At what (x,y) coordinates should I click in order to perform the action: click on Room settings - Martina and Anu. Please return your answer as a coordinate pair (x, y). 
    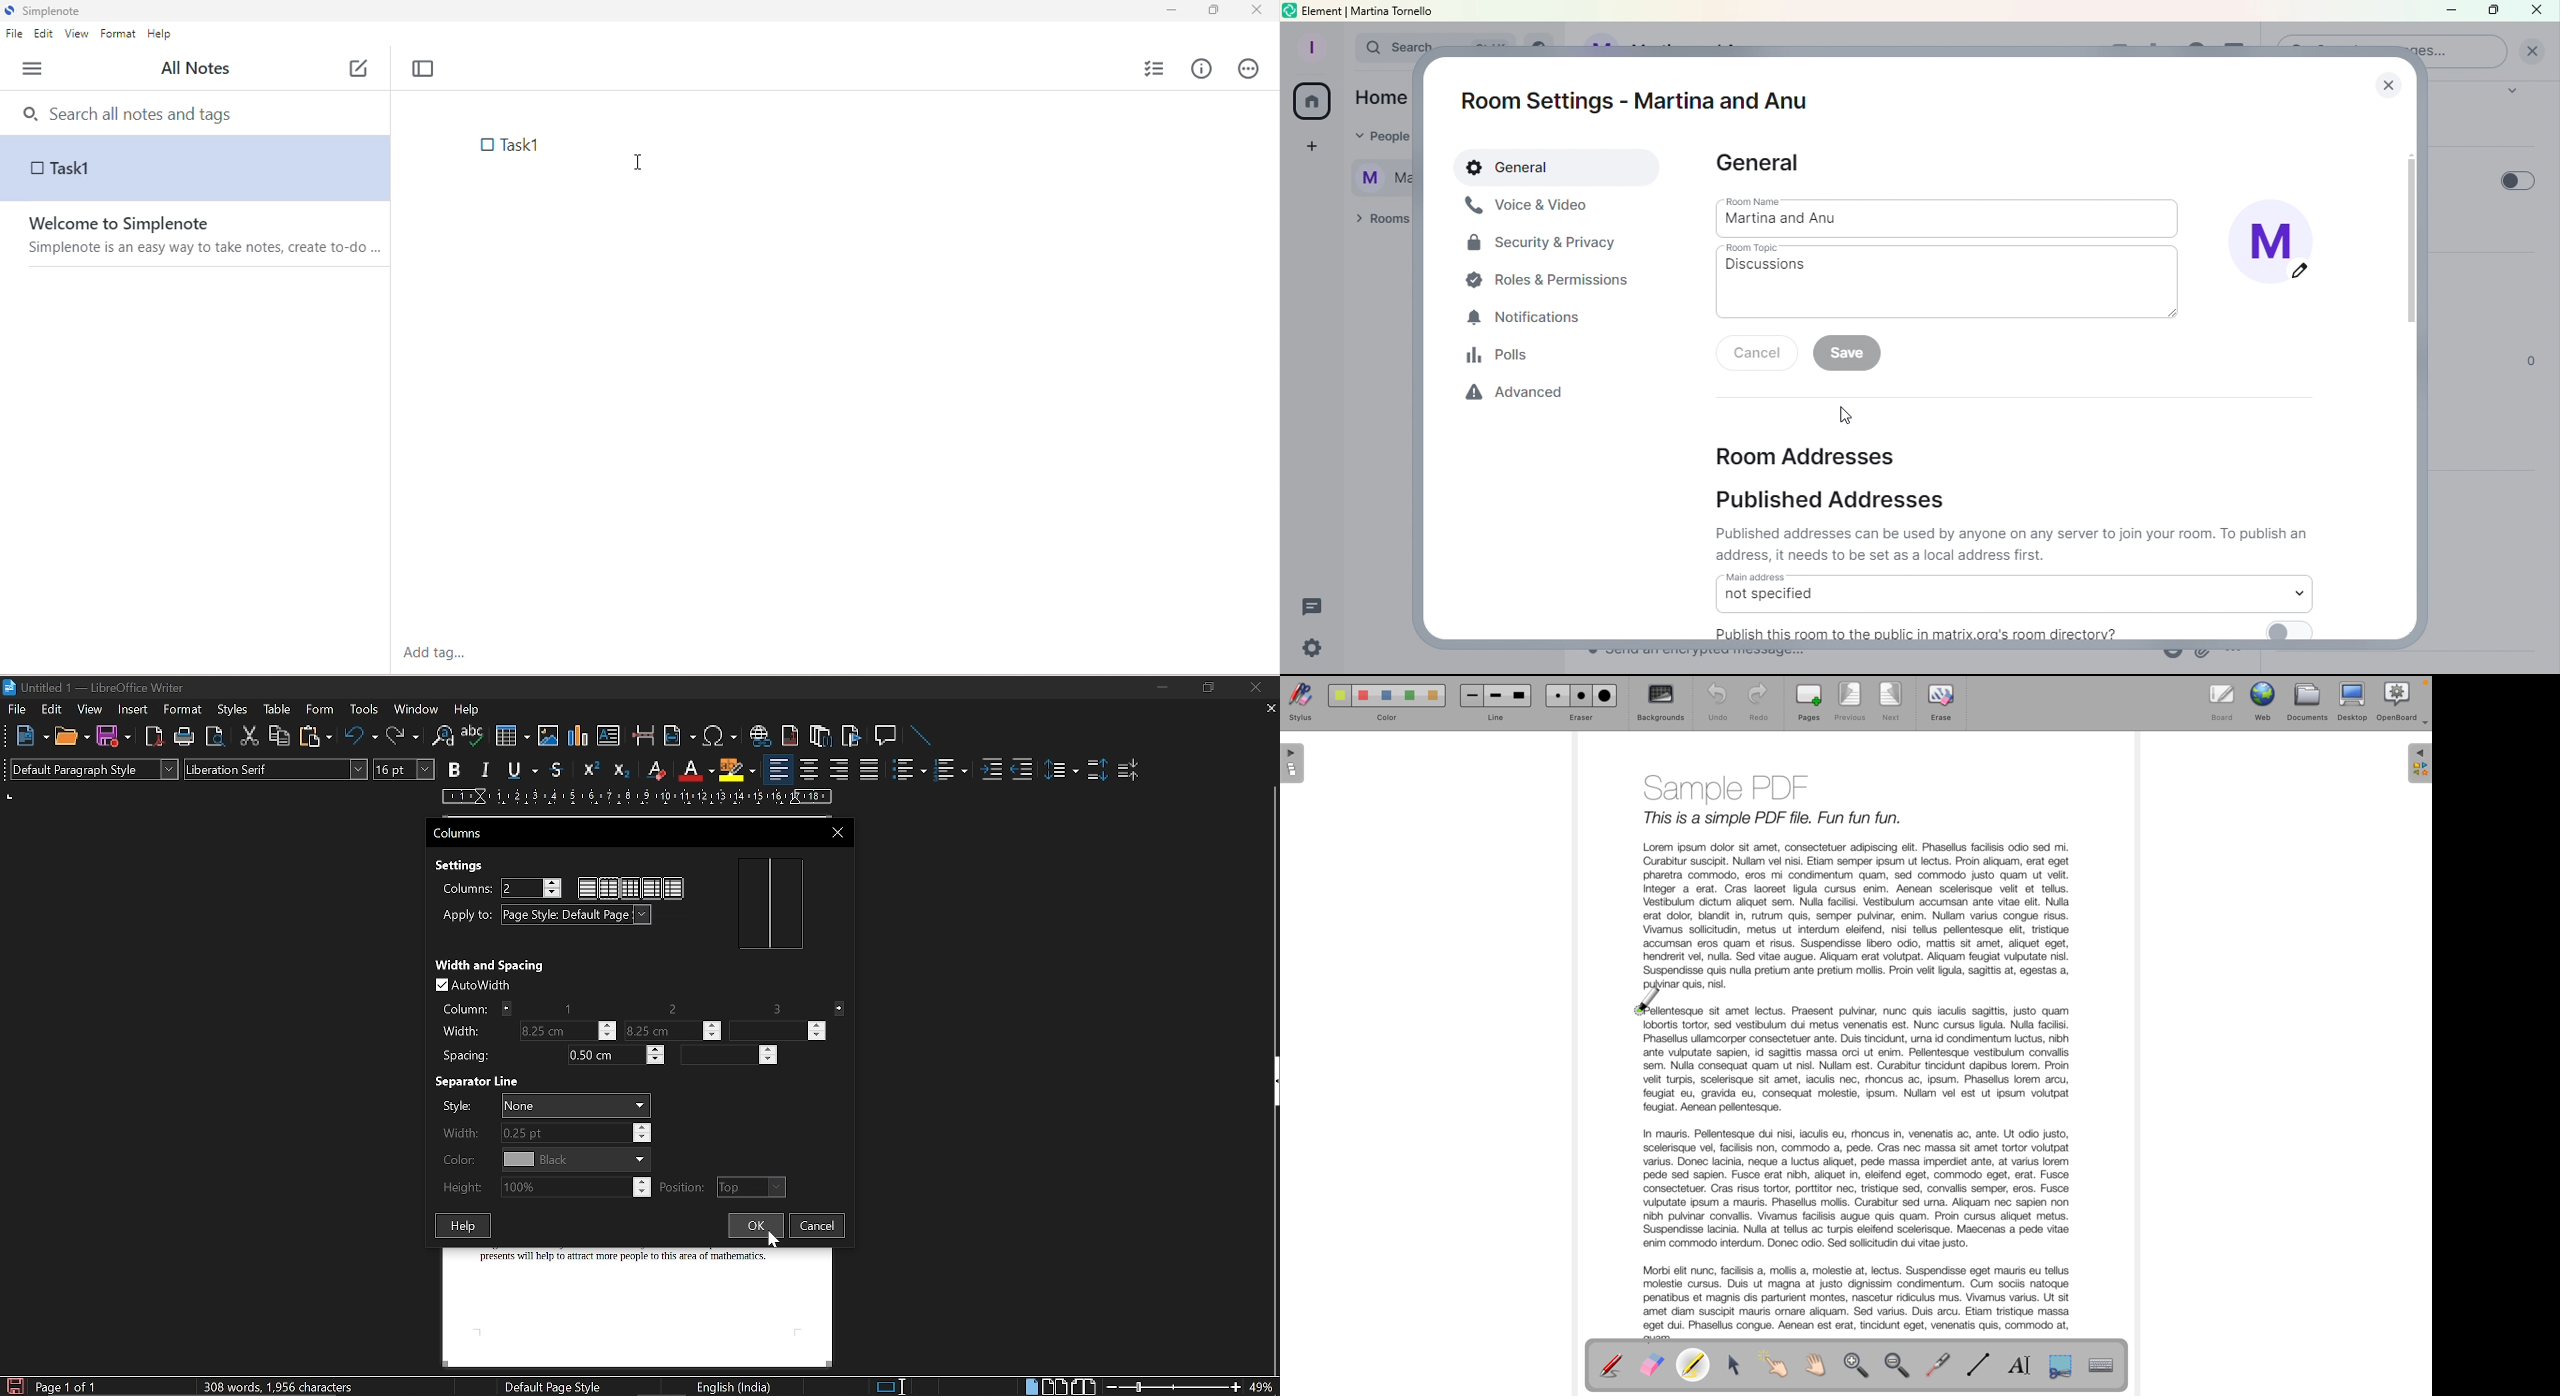
    Looking at the image, I should click on (1641, 101).